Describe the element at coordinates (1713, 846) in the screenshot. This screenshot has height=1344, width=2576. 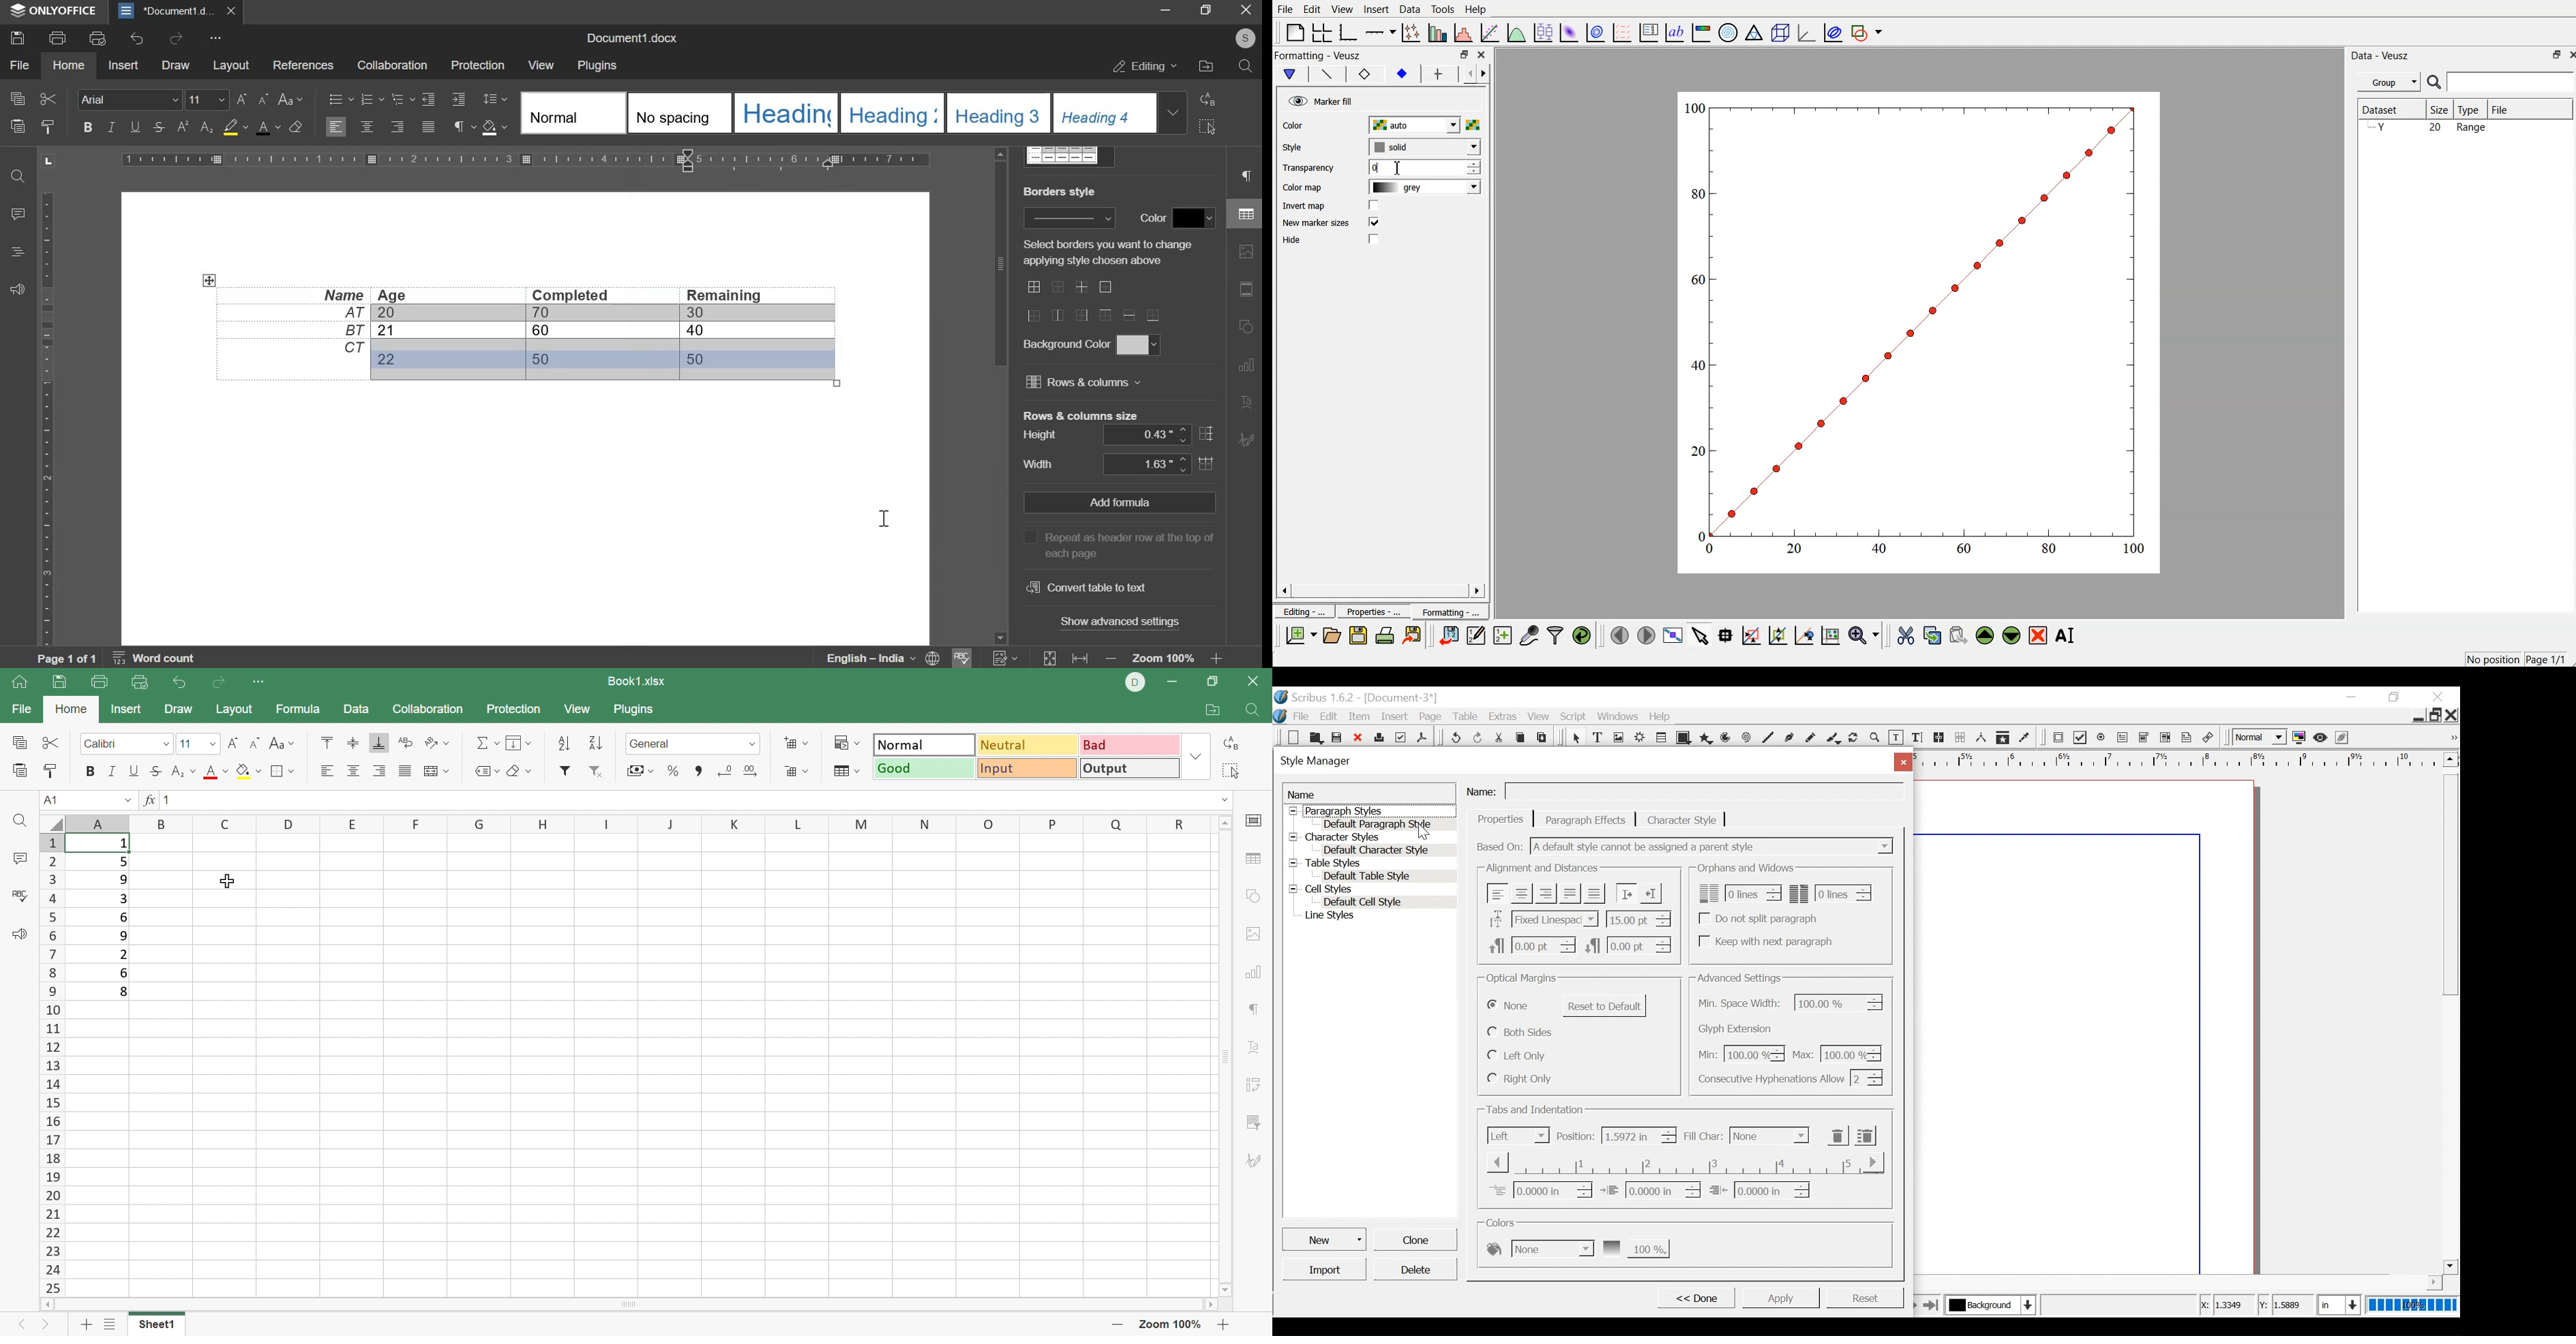
I see `Dropdown` at that location.